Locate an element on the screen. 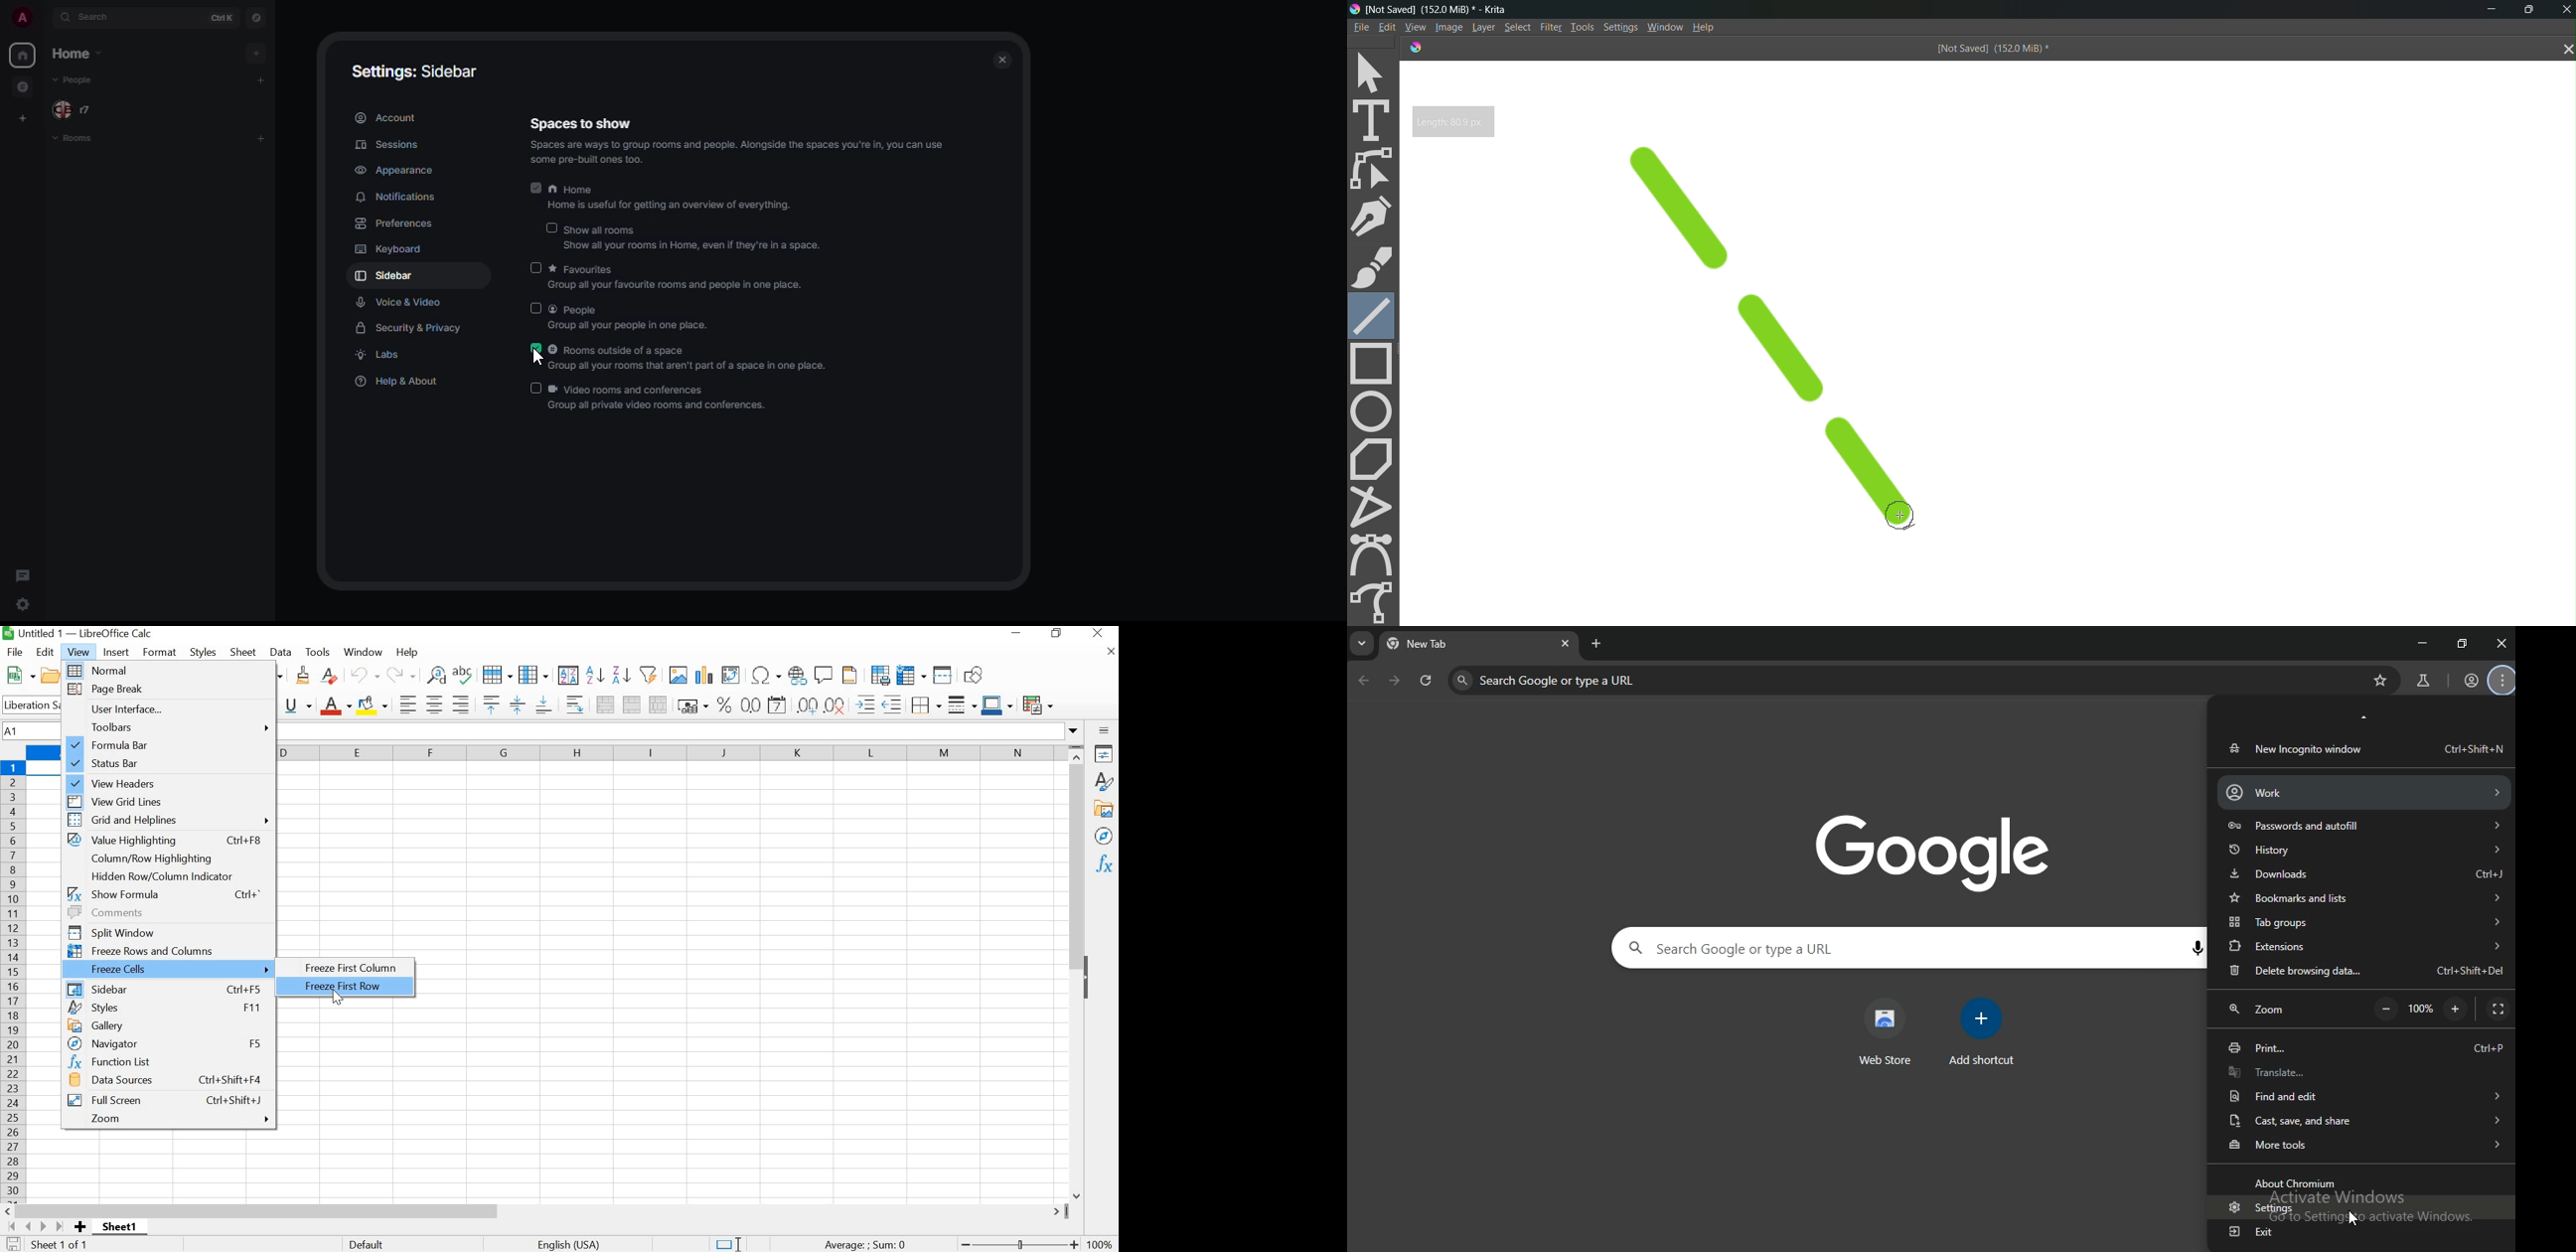 This screenshot has width=2576, height=1260. labs is located at coordinates (384, 356).